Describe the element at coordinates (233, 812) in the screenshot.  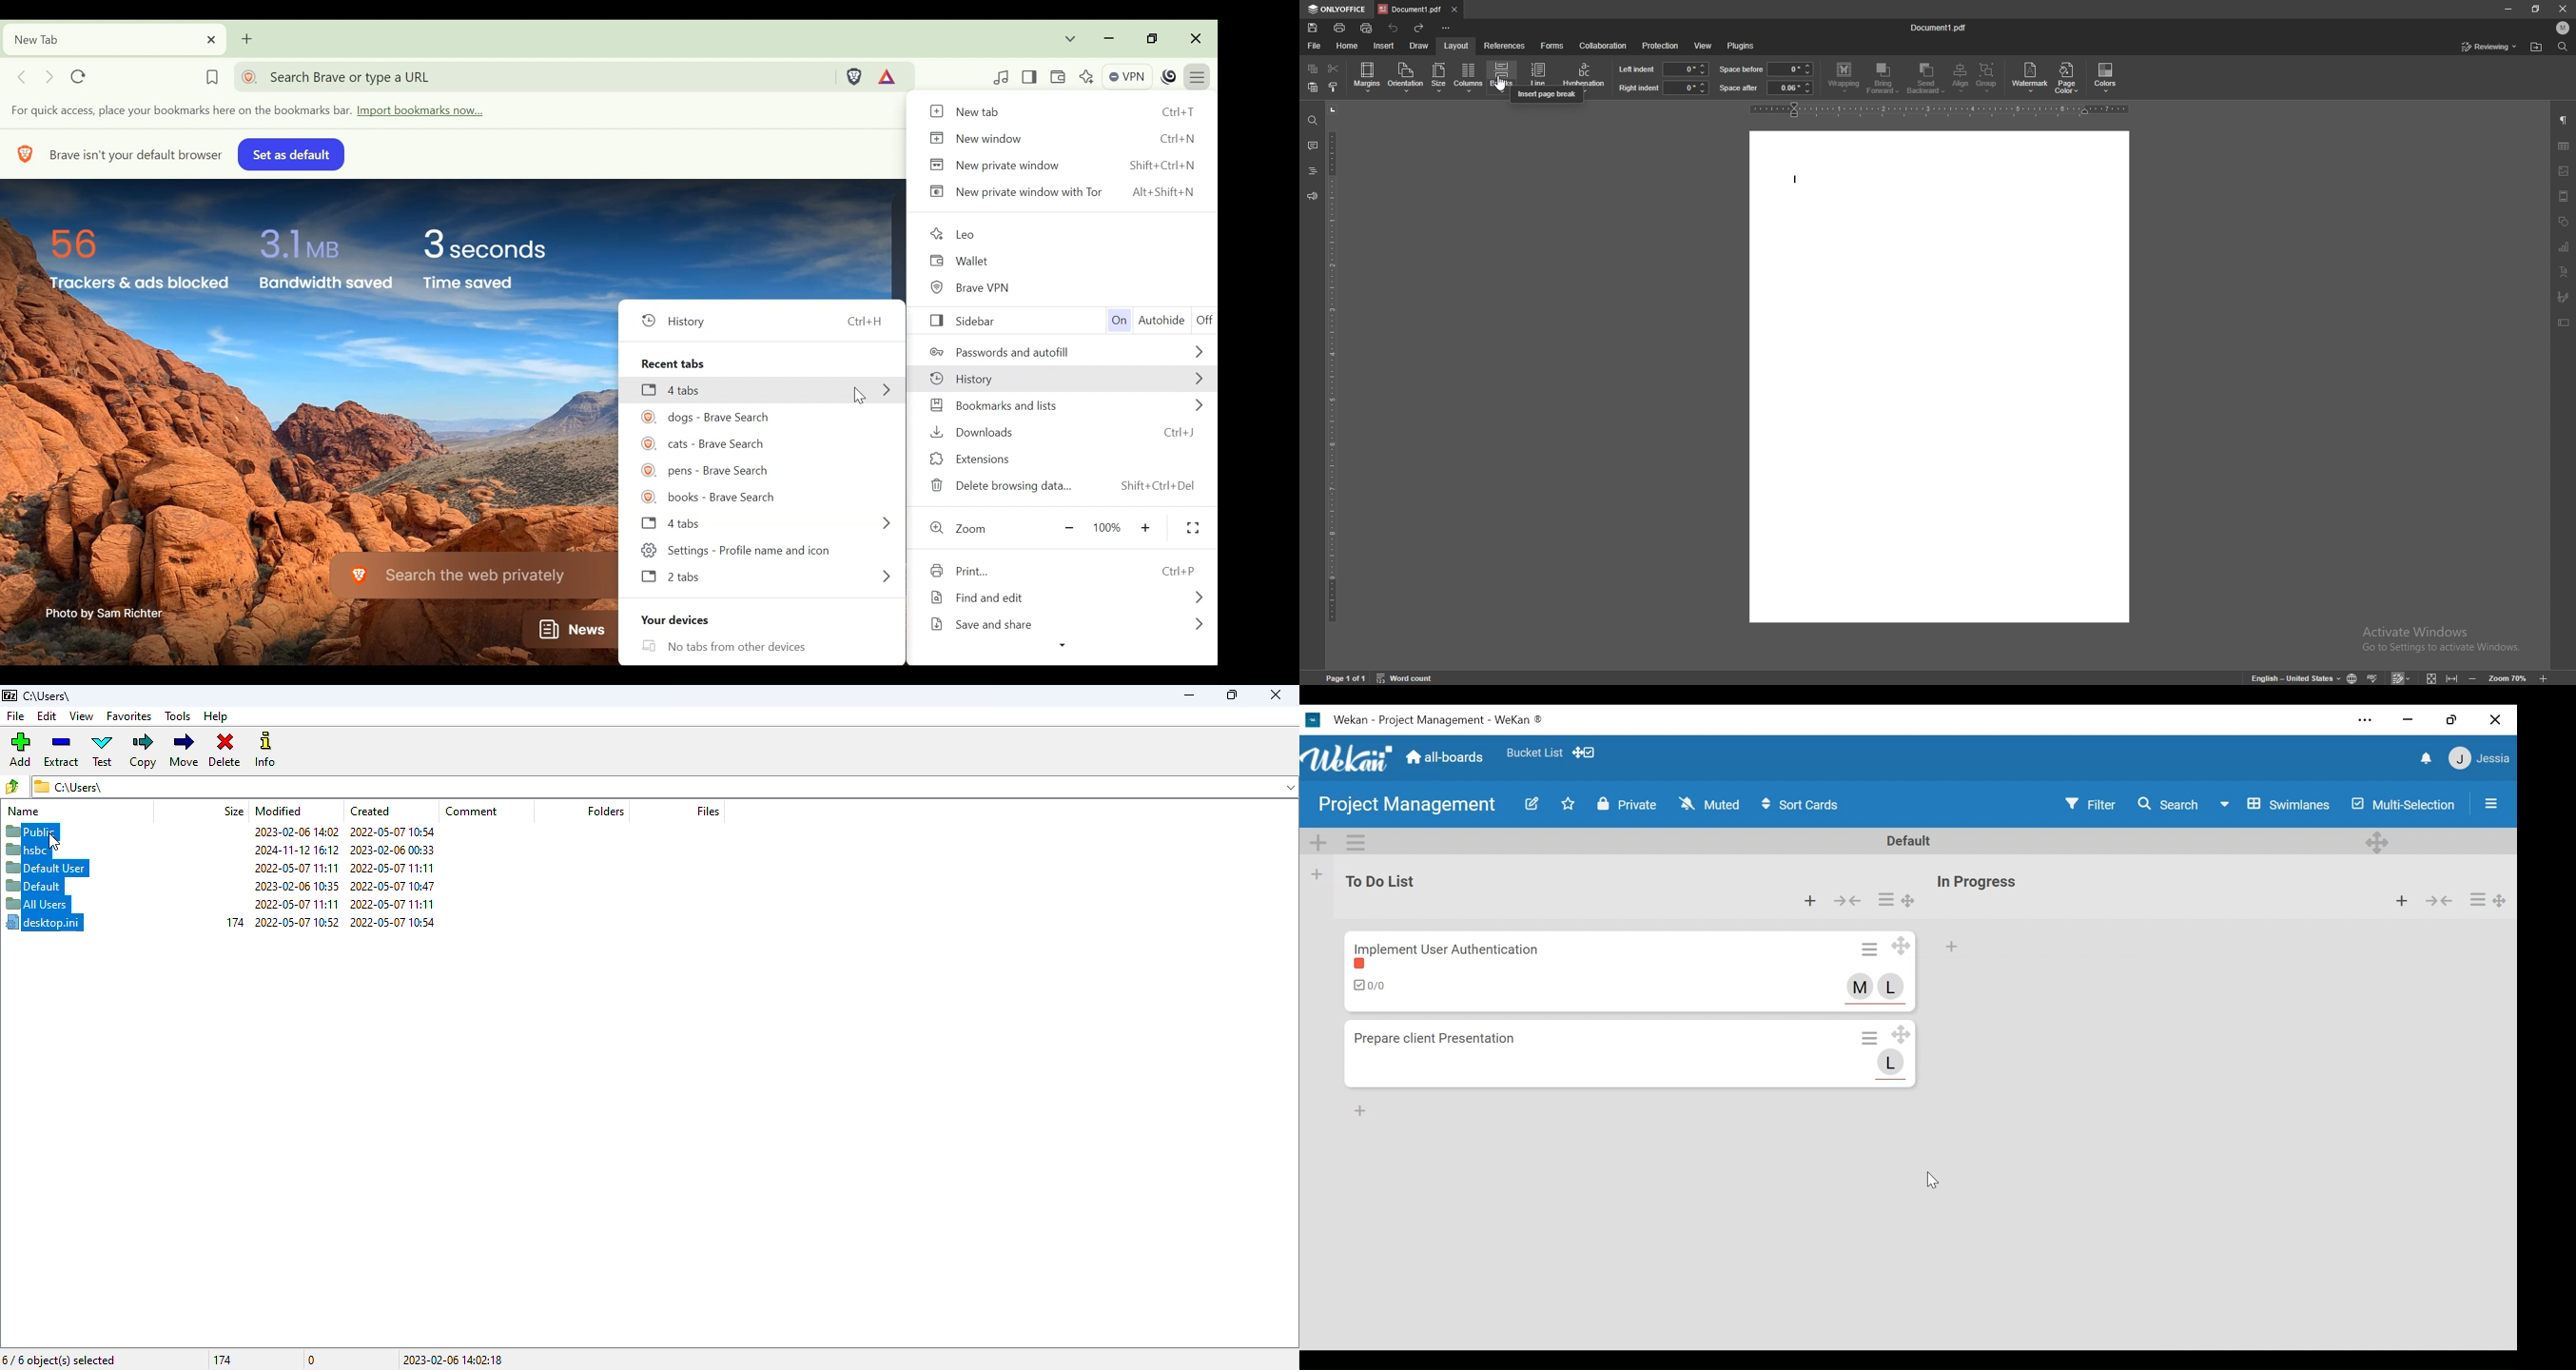
I see `size` at that location.